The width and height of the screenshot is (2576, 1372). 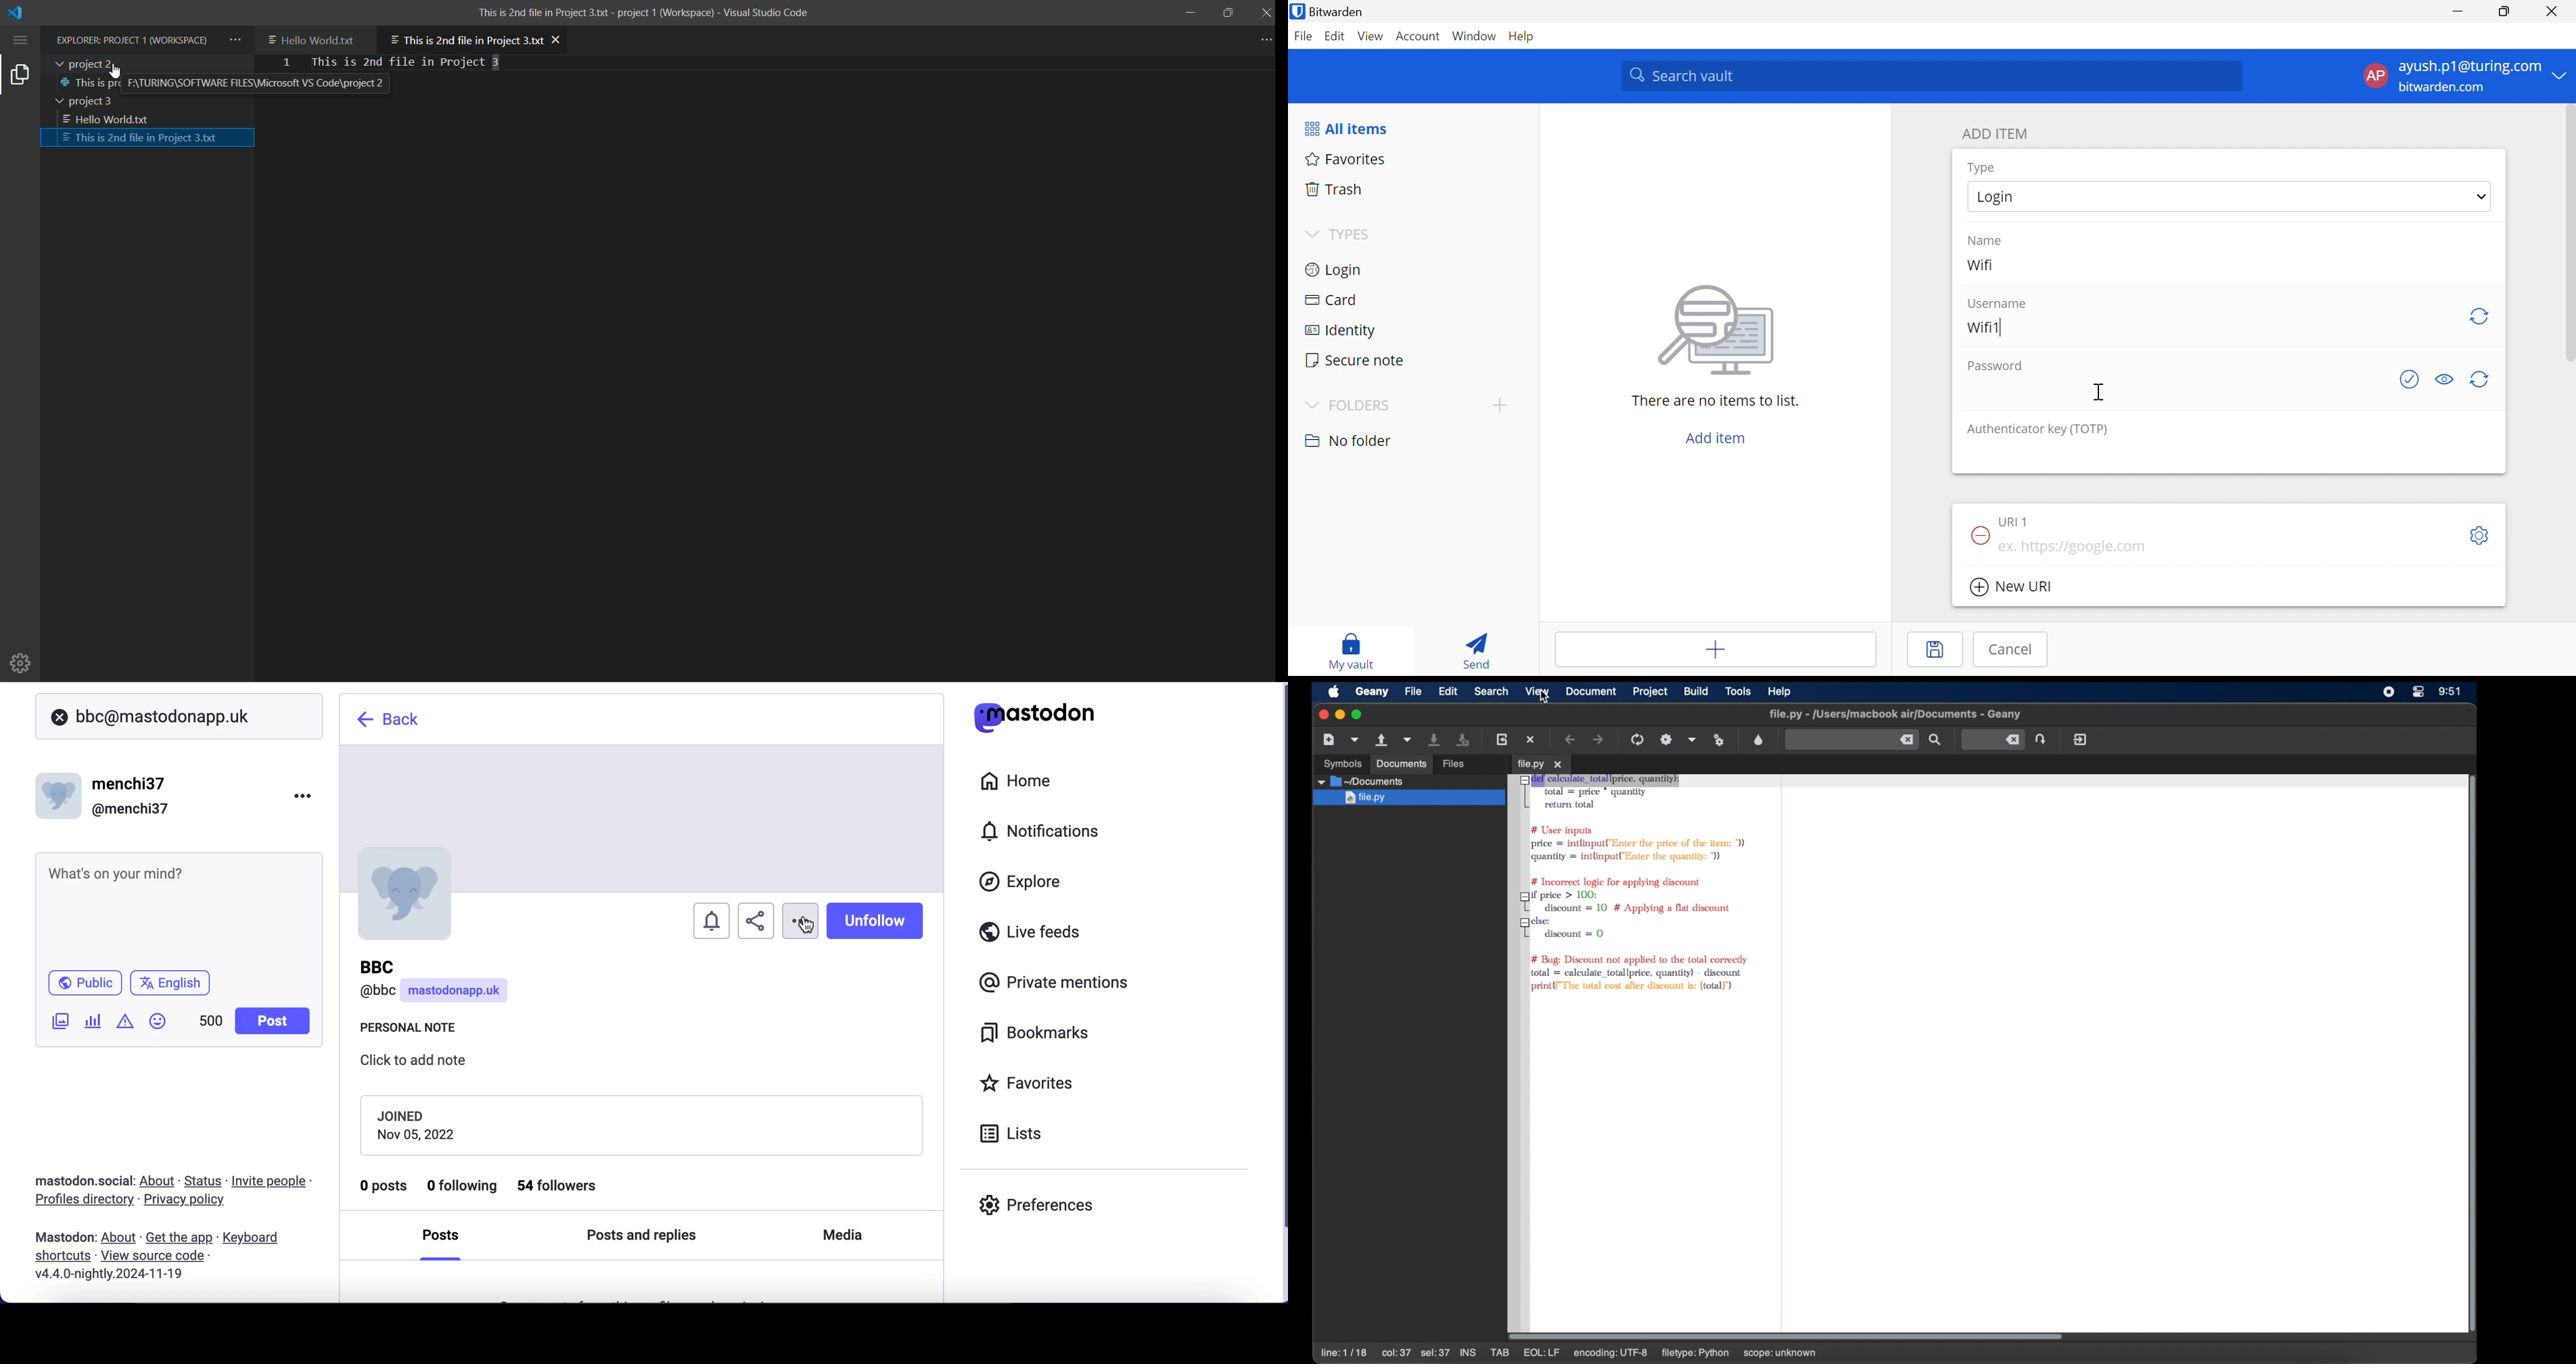 I want to click on symbols, so click(x=1342, y=765).